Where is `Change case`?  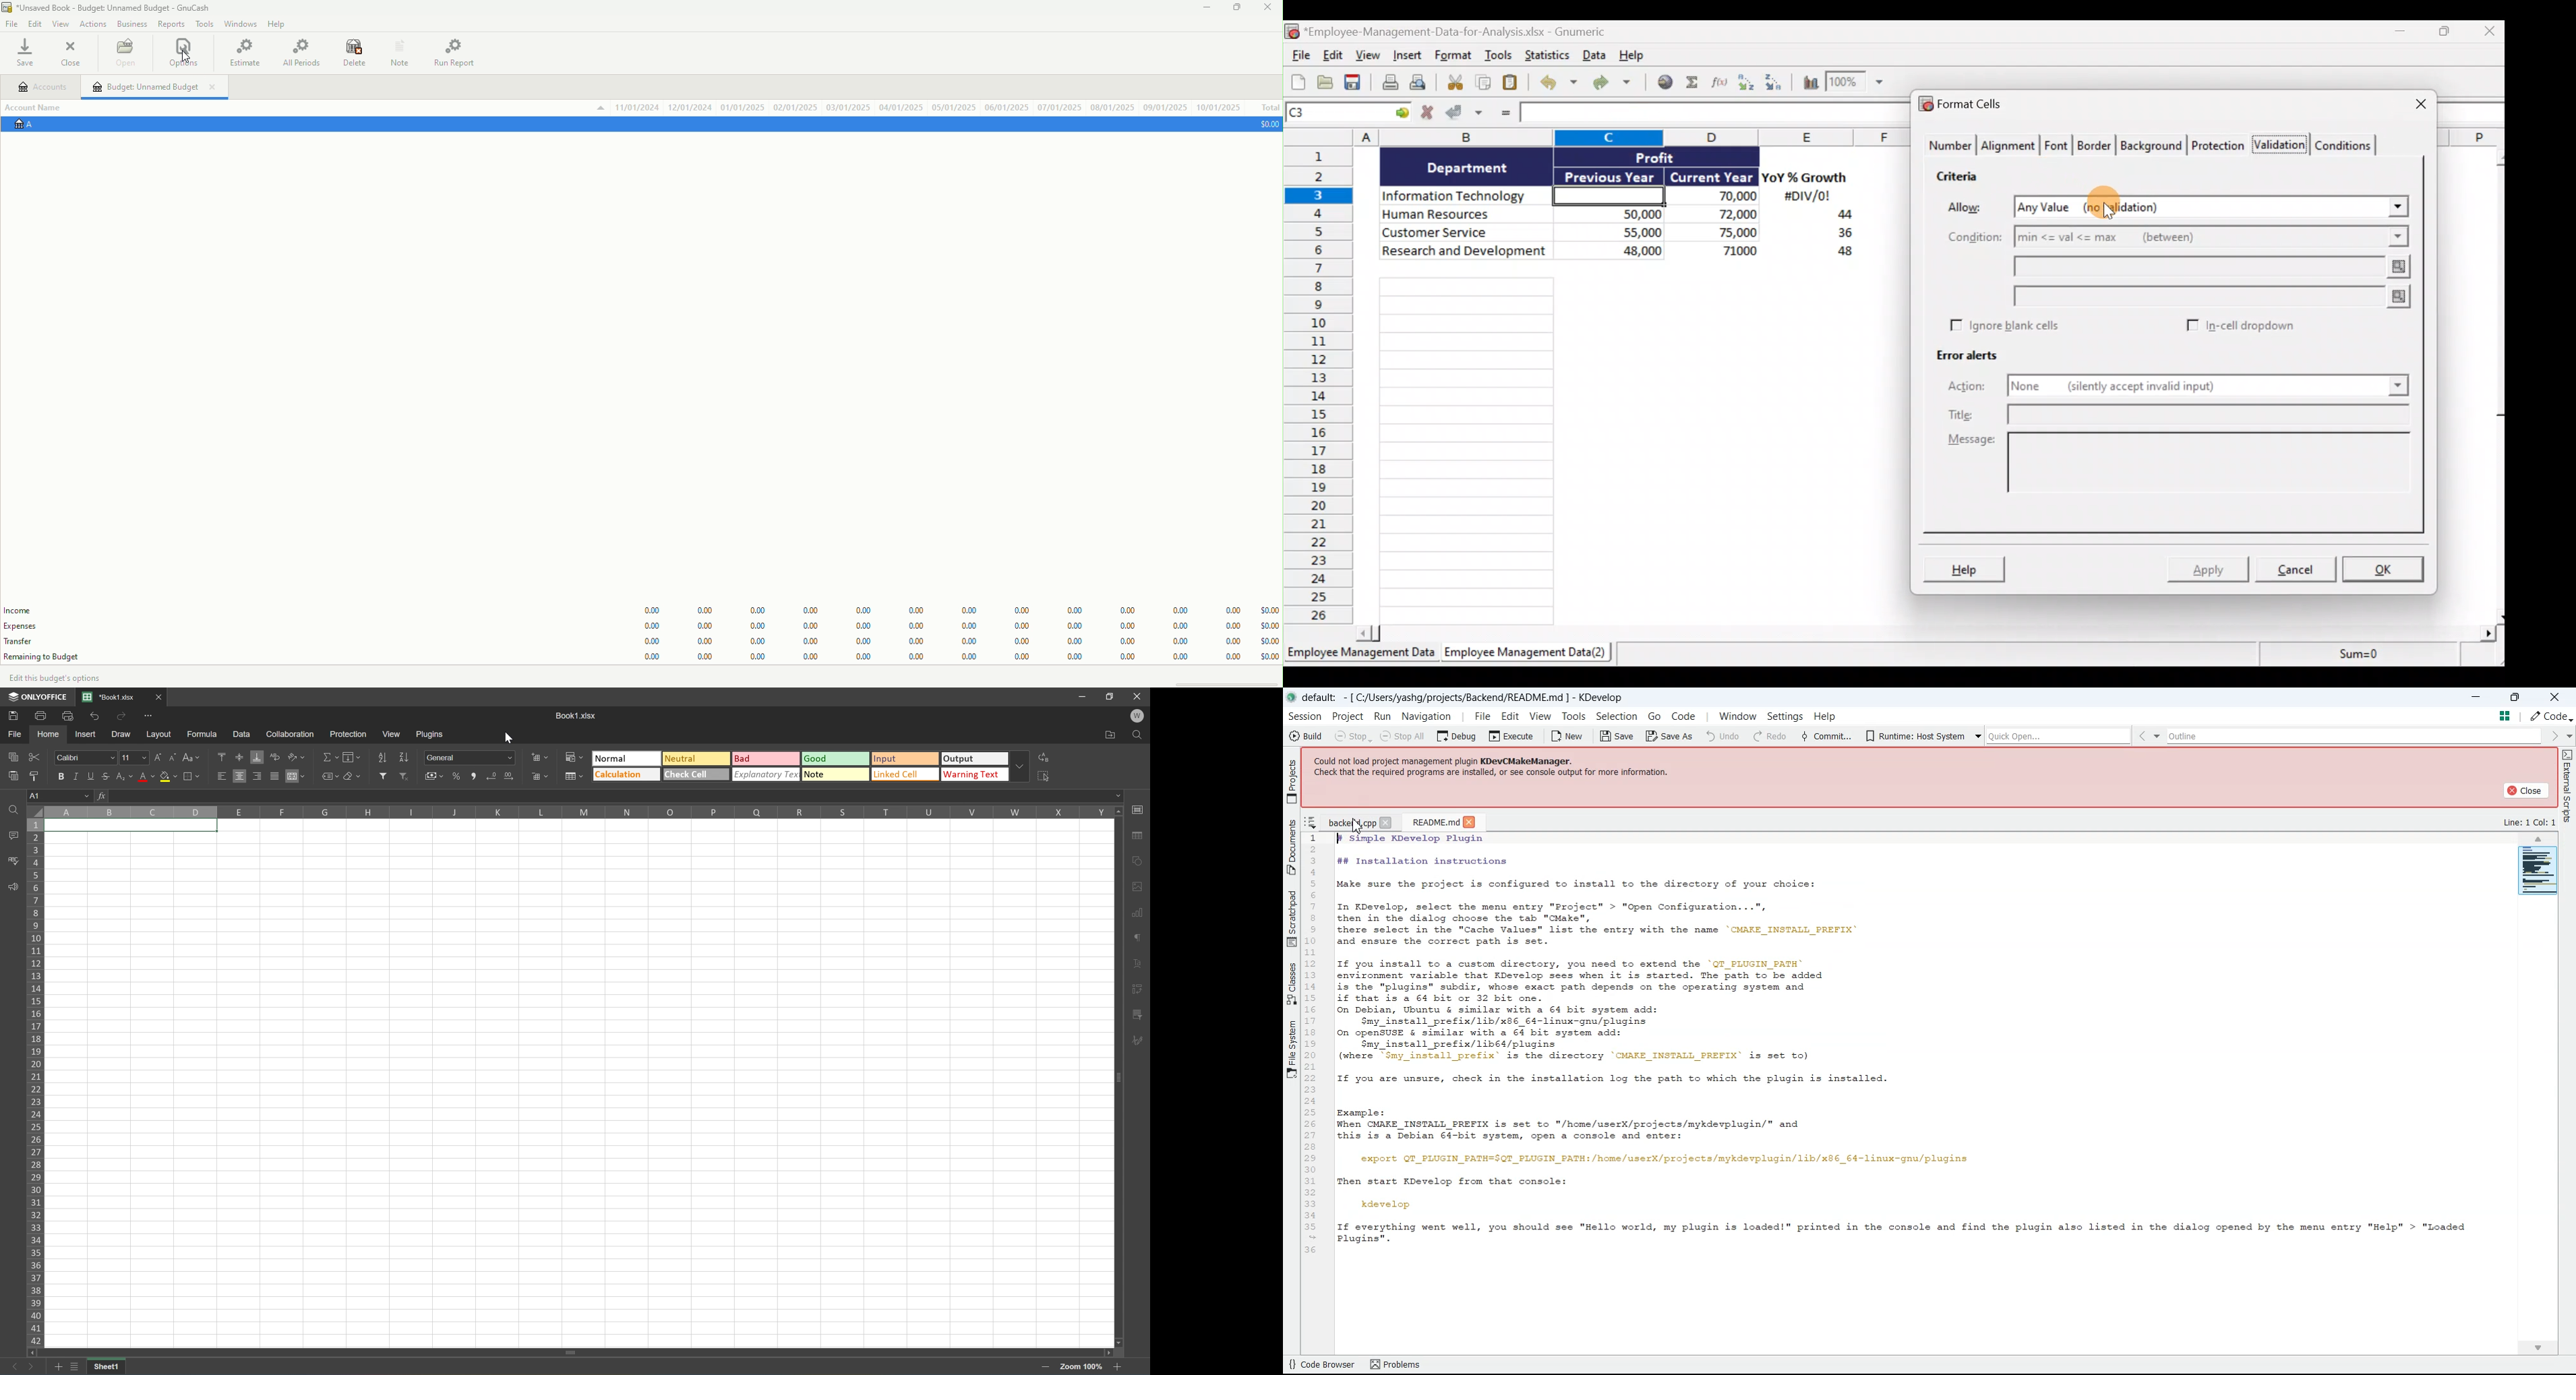
Change case is located at coordinates (190, 758).